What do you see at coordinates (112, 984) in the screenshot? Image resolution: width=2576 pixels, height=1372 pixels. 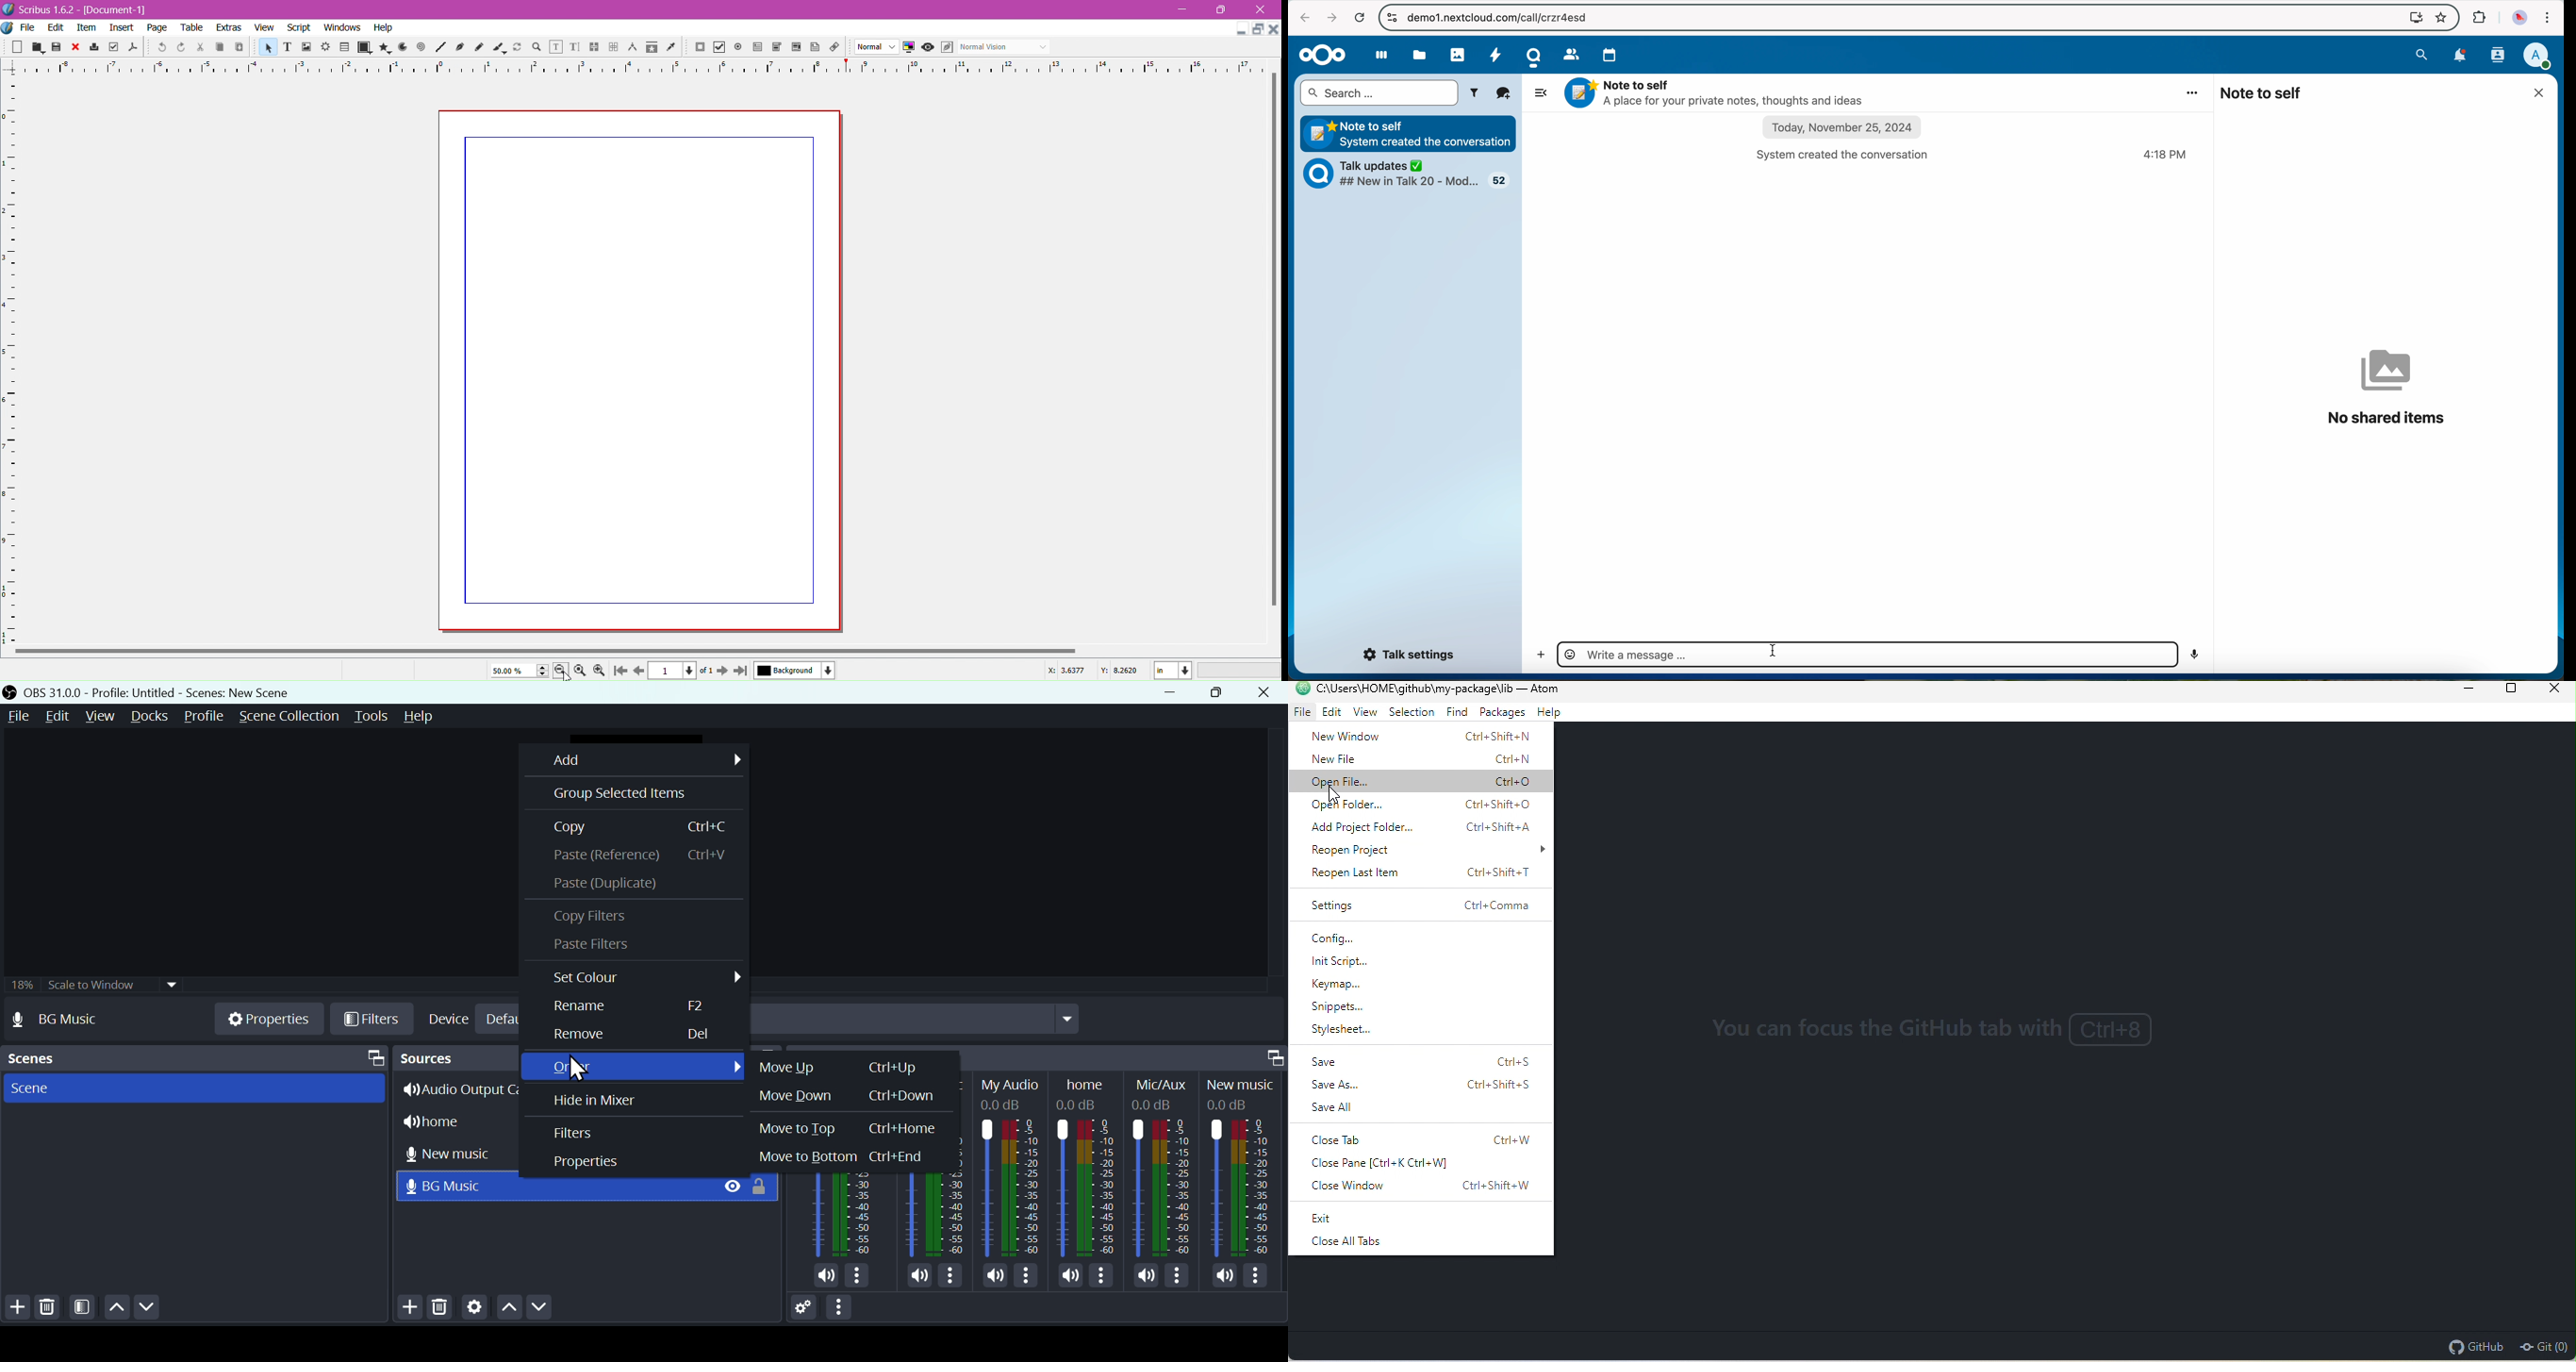 I see `Scale to window` at bounding box center [112, 984].